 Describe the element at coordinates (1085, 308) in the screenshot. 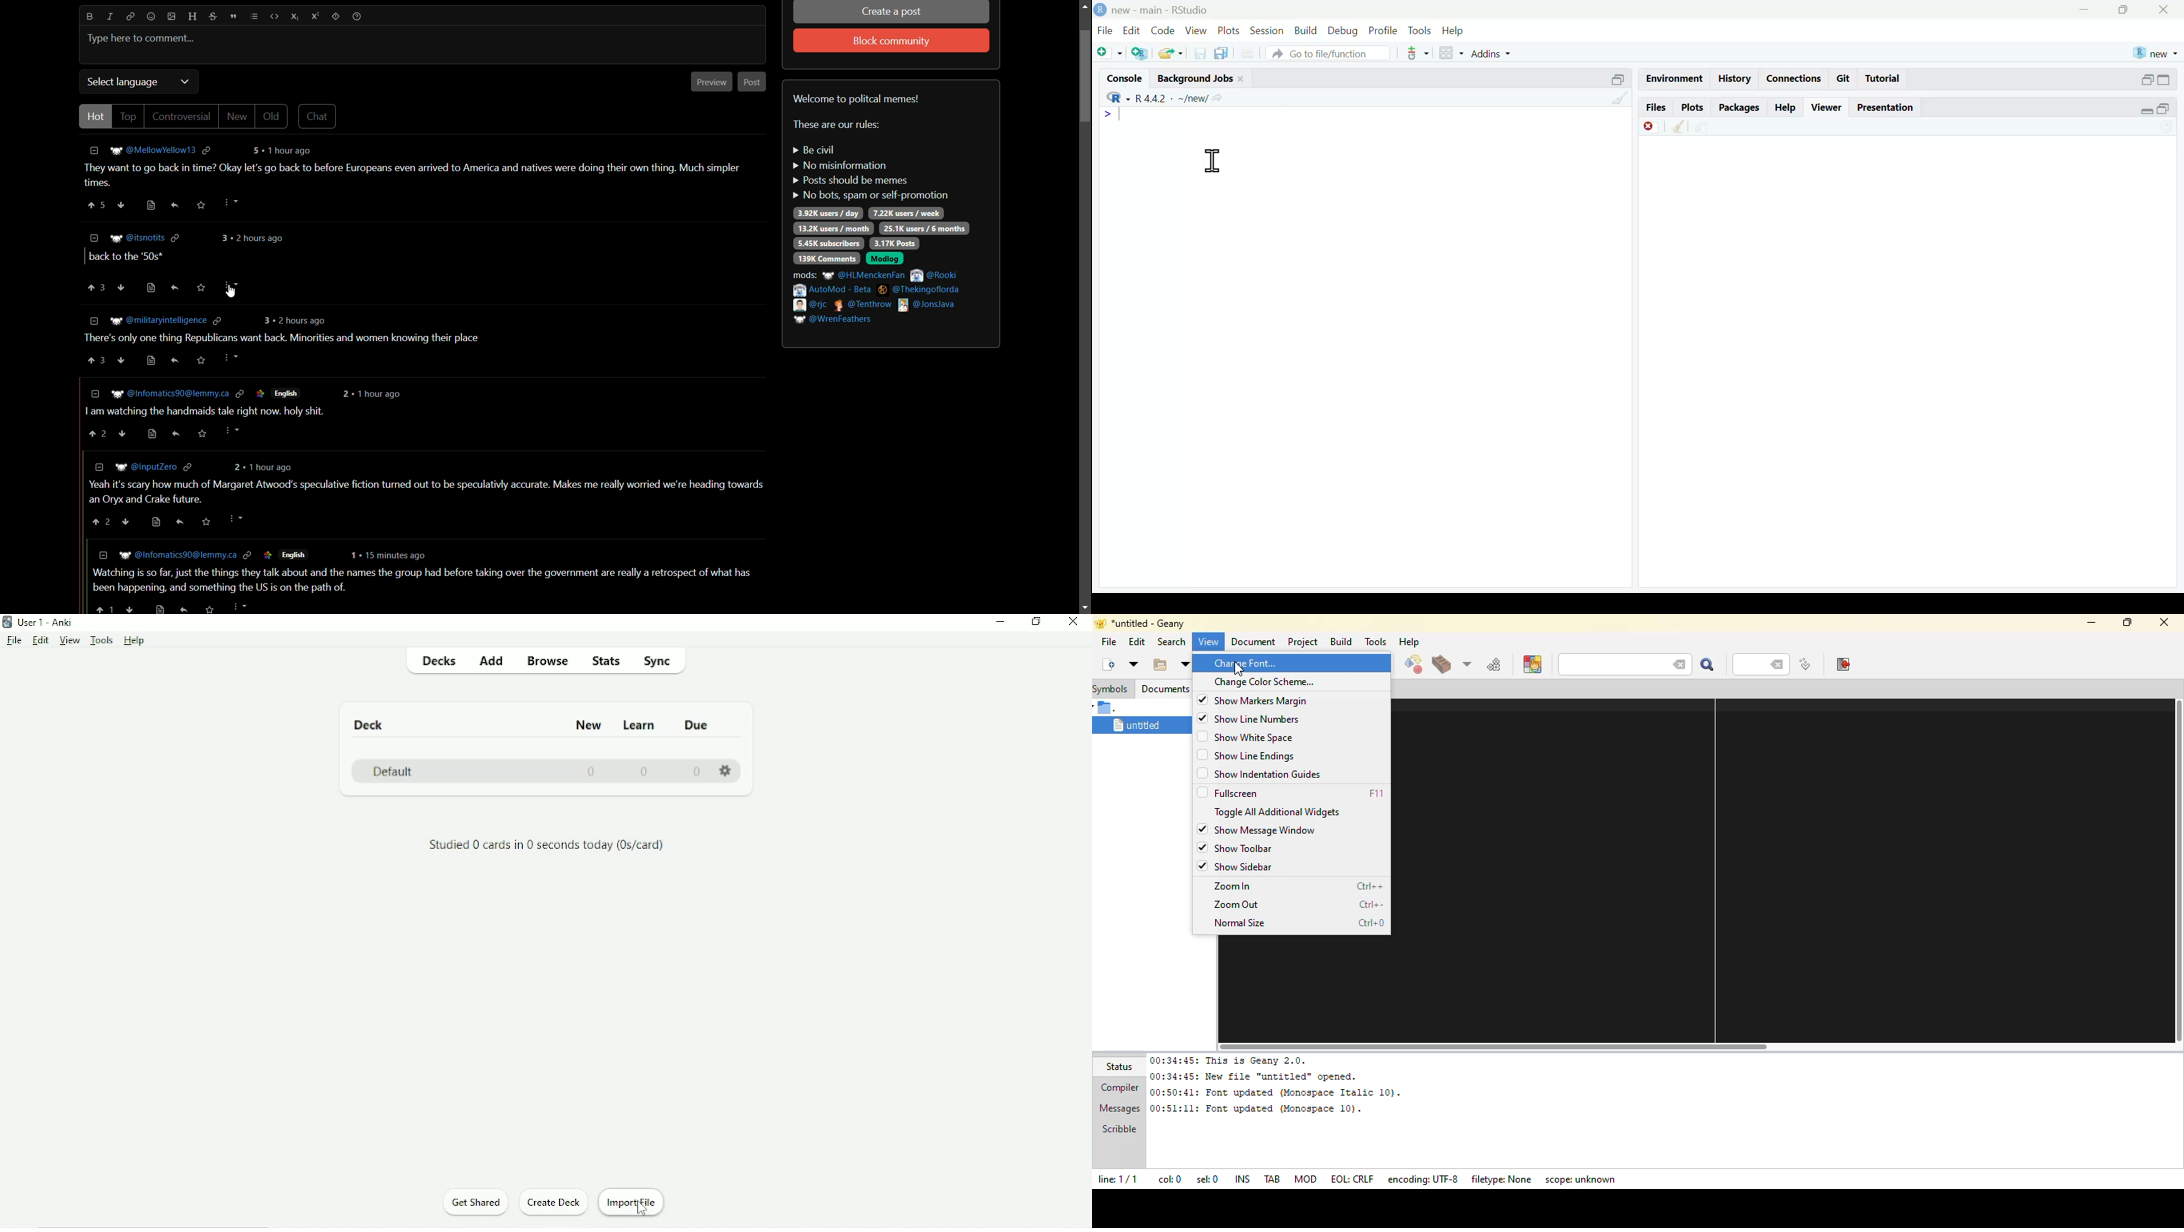

I see `scroll bar` at that location.